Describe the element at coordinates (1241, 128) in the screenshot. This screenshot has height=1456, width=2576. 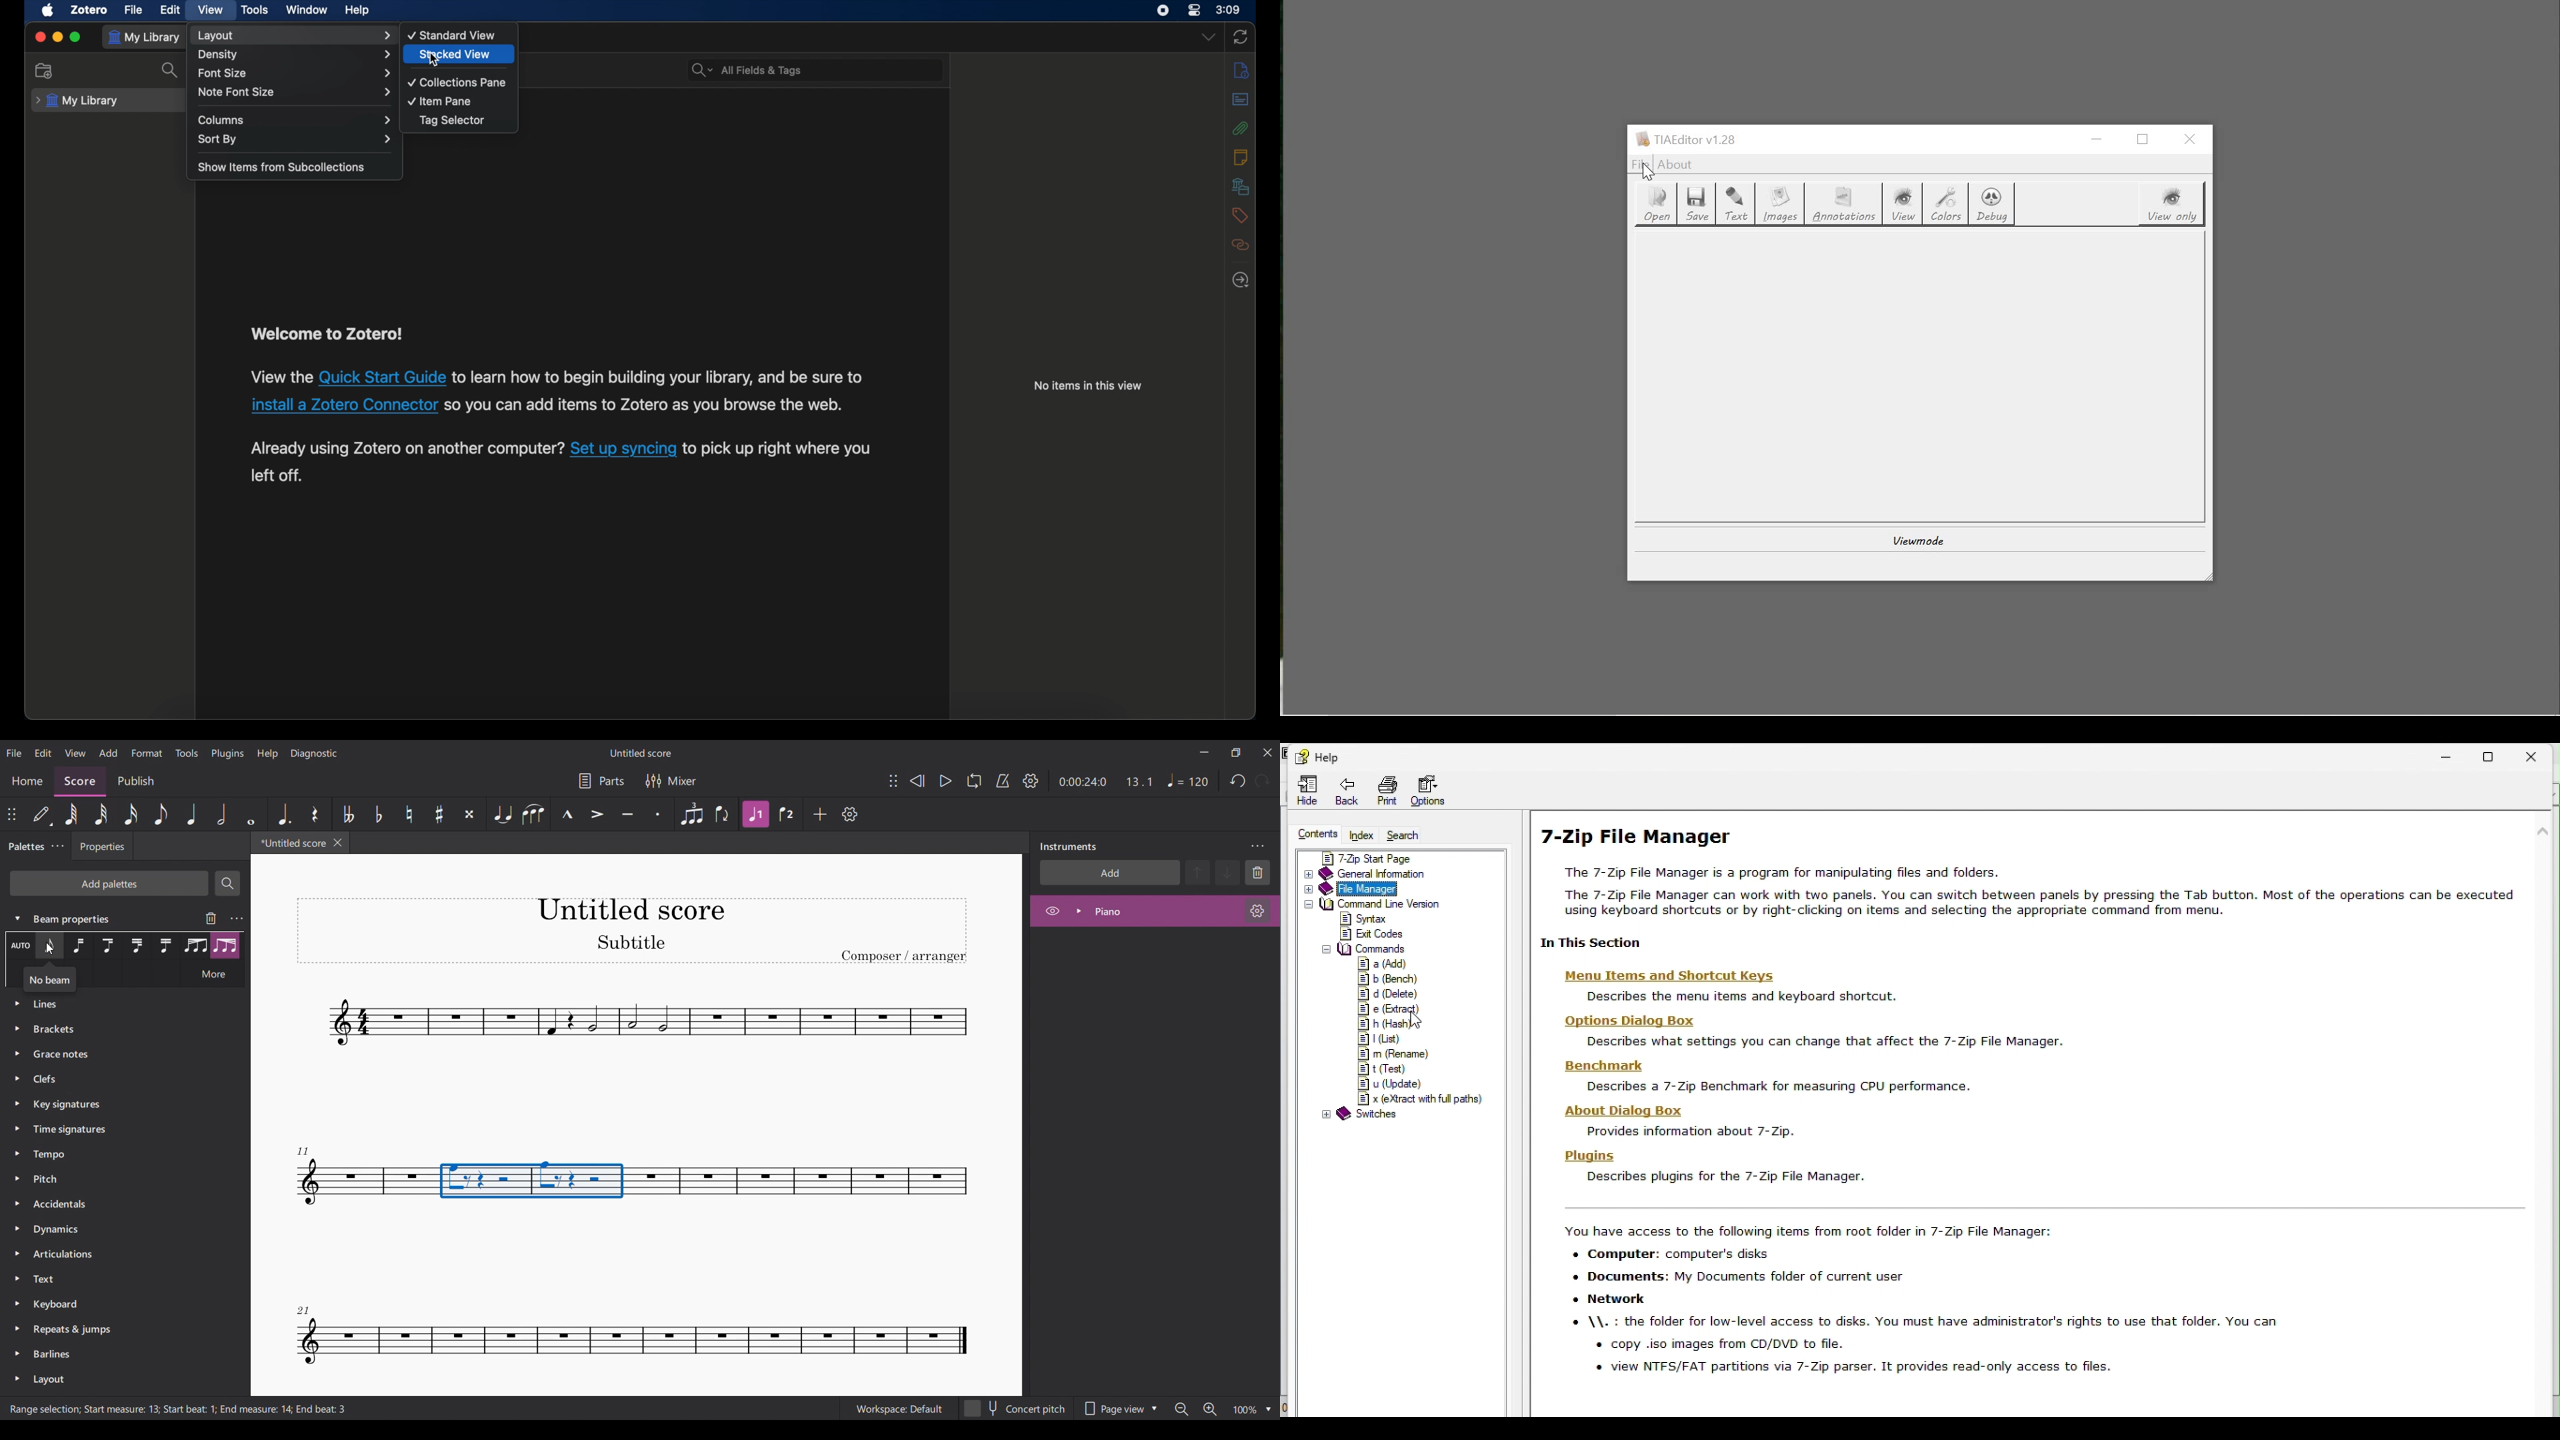
I see `attachments` at that location.